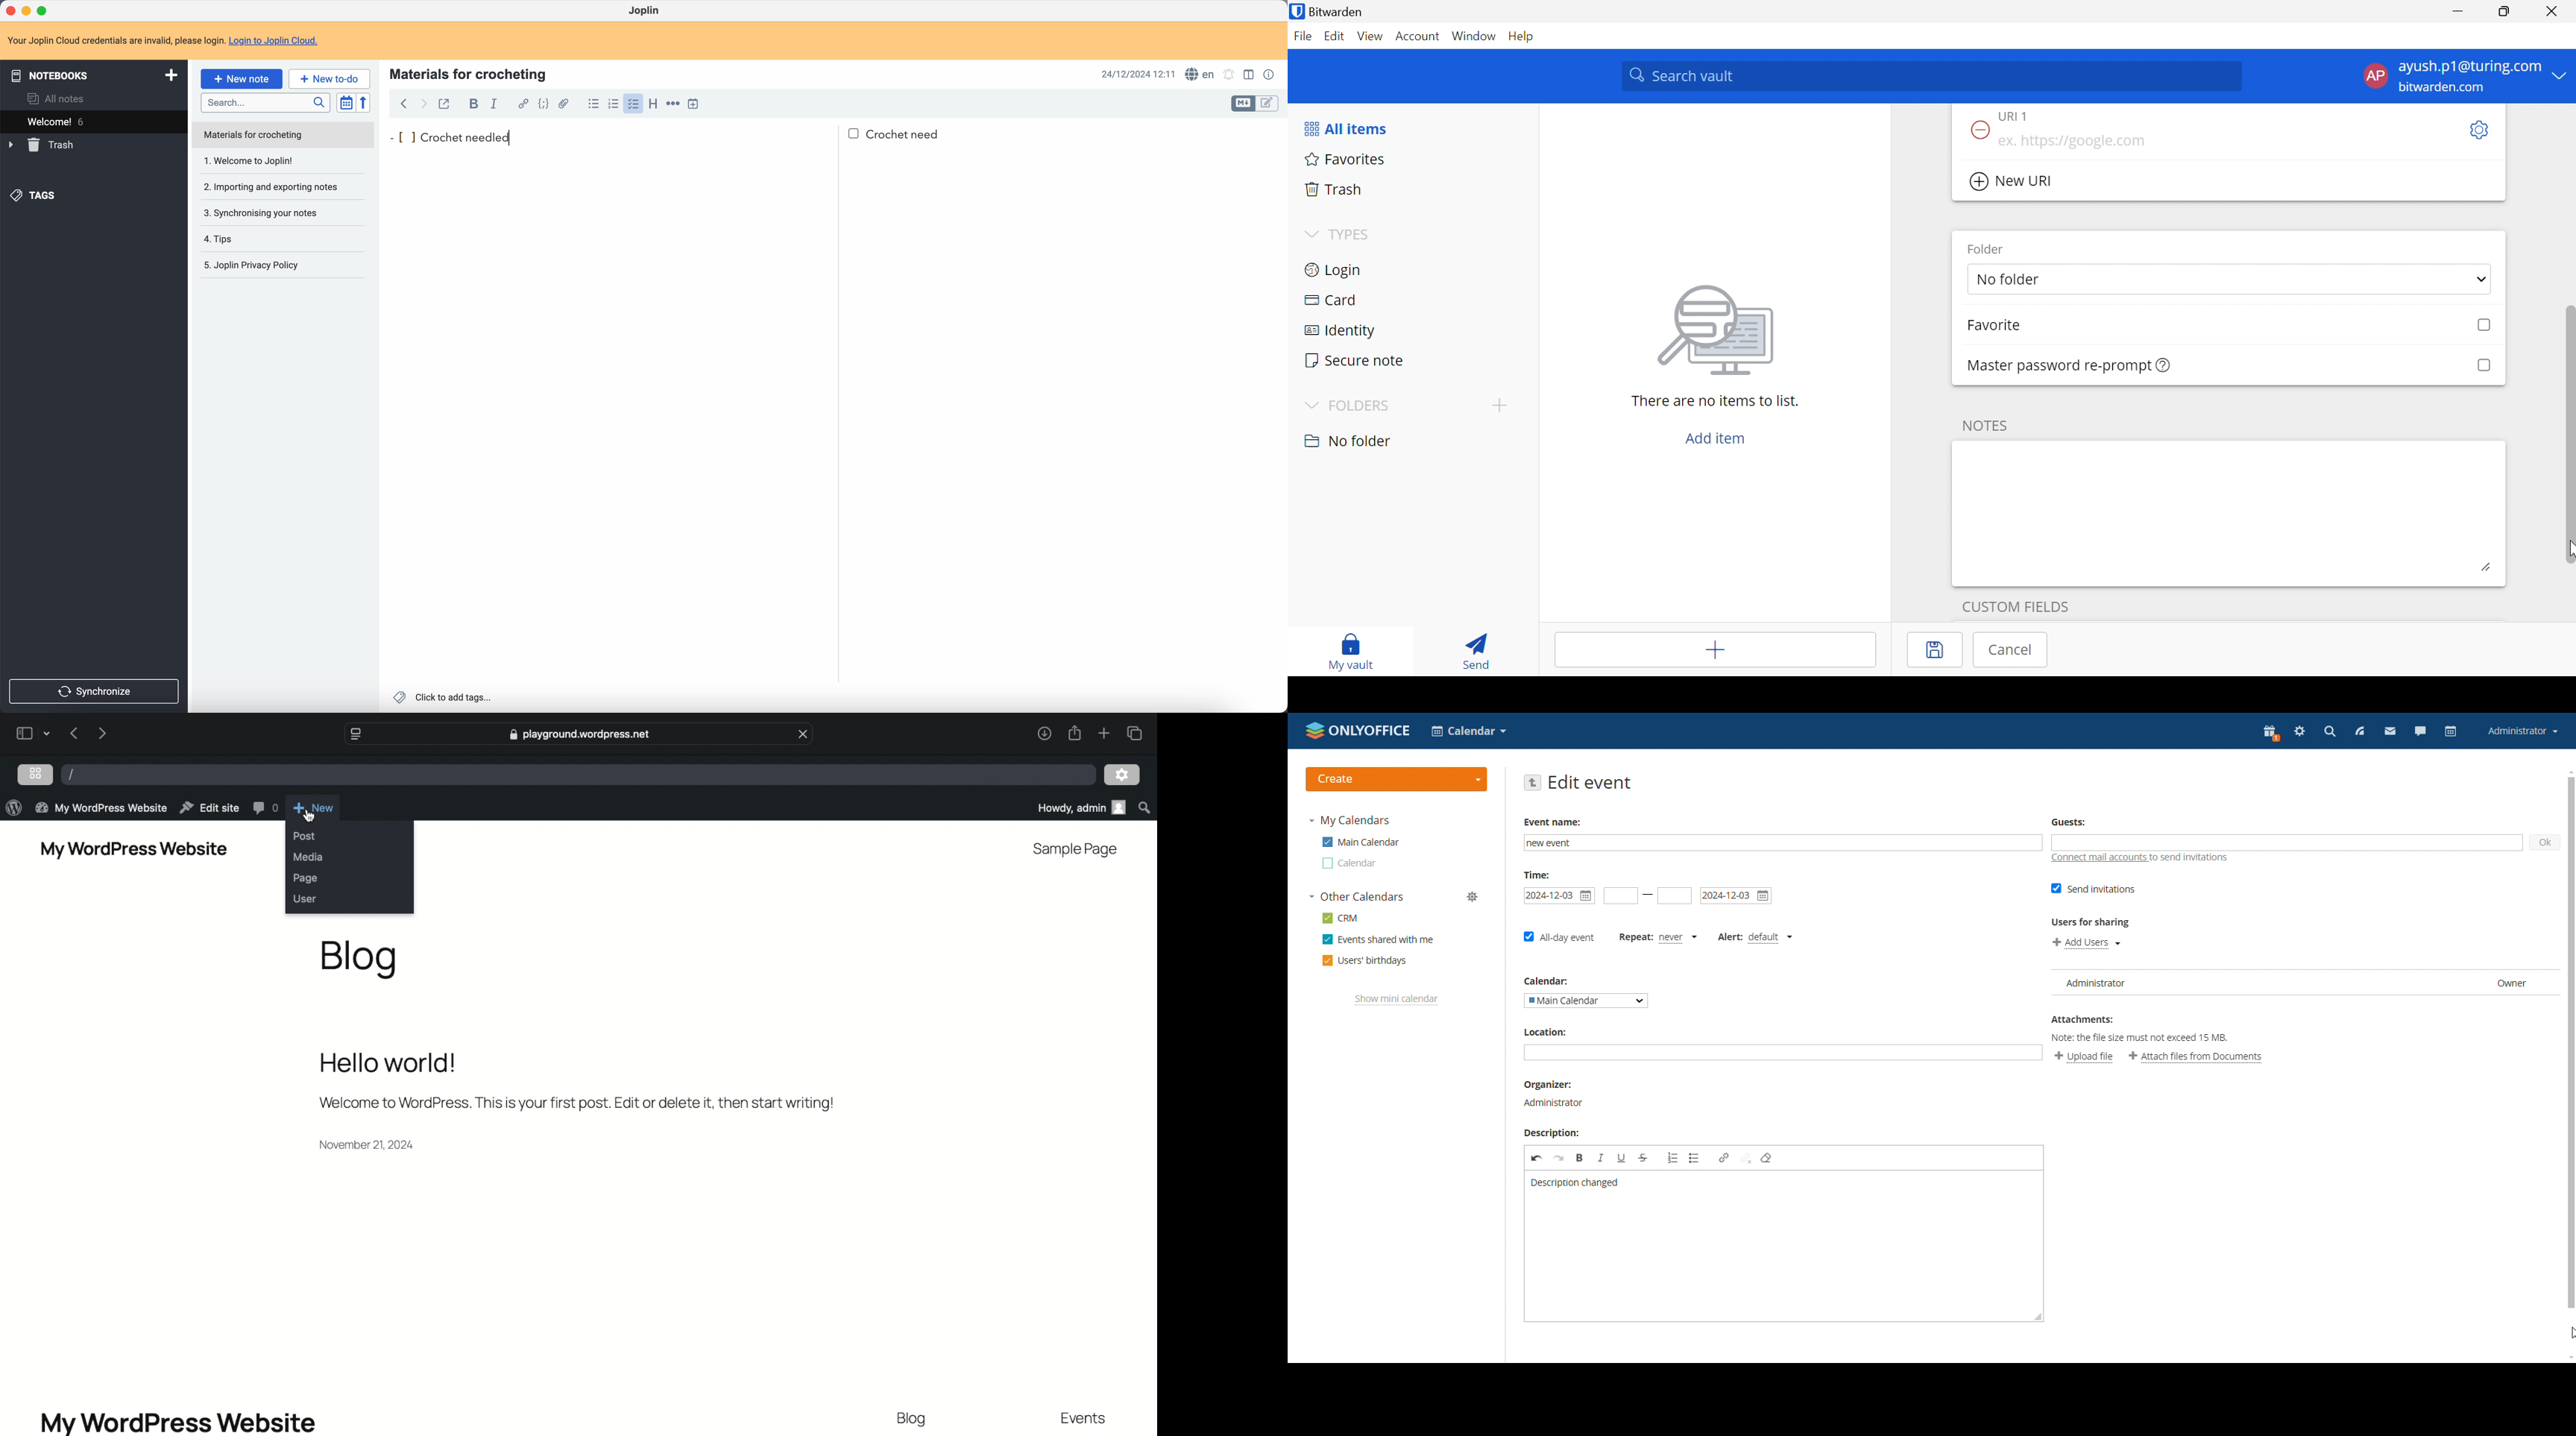 The height and width of the screenshot is (1456, 2576). I want to click on link, so click(1724, 1159).